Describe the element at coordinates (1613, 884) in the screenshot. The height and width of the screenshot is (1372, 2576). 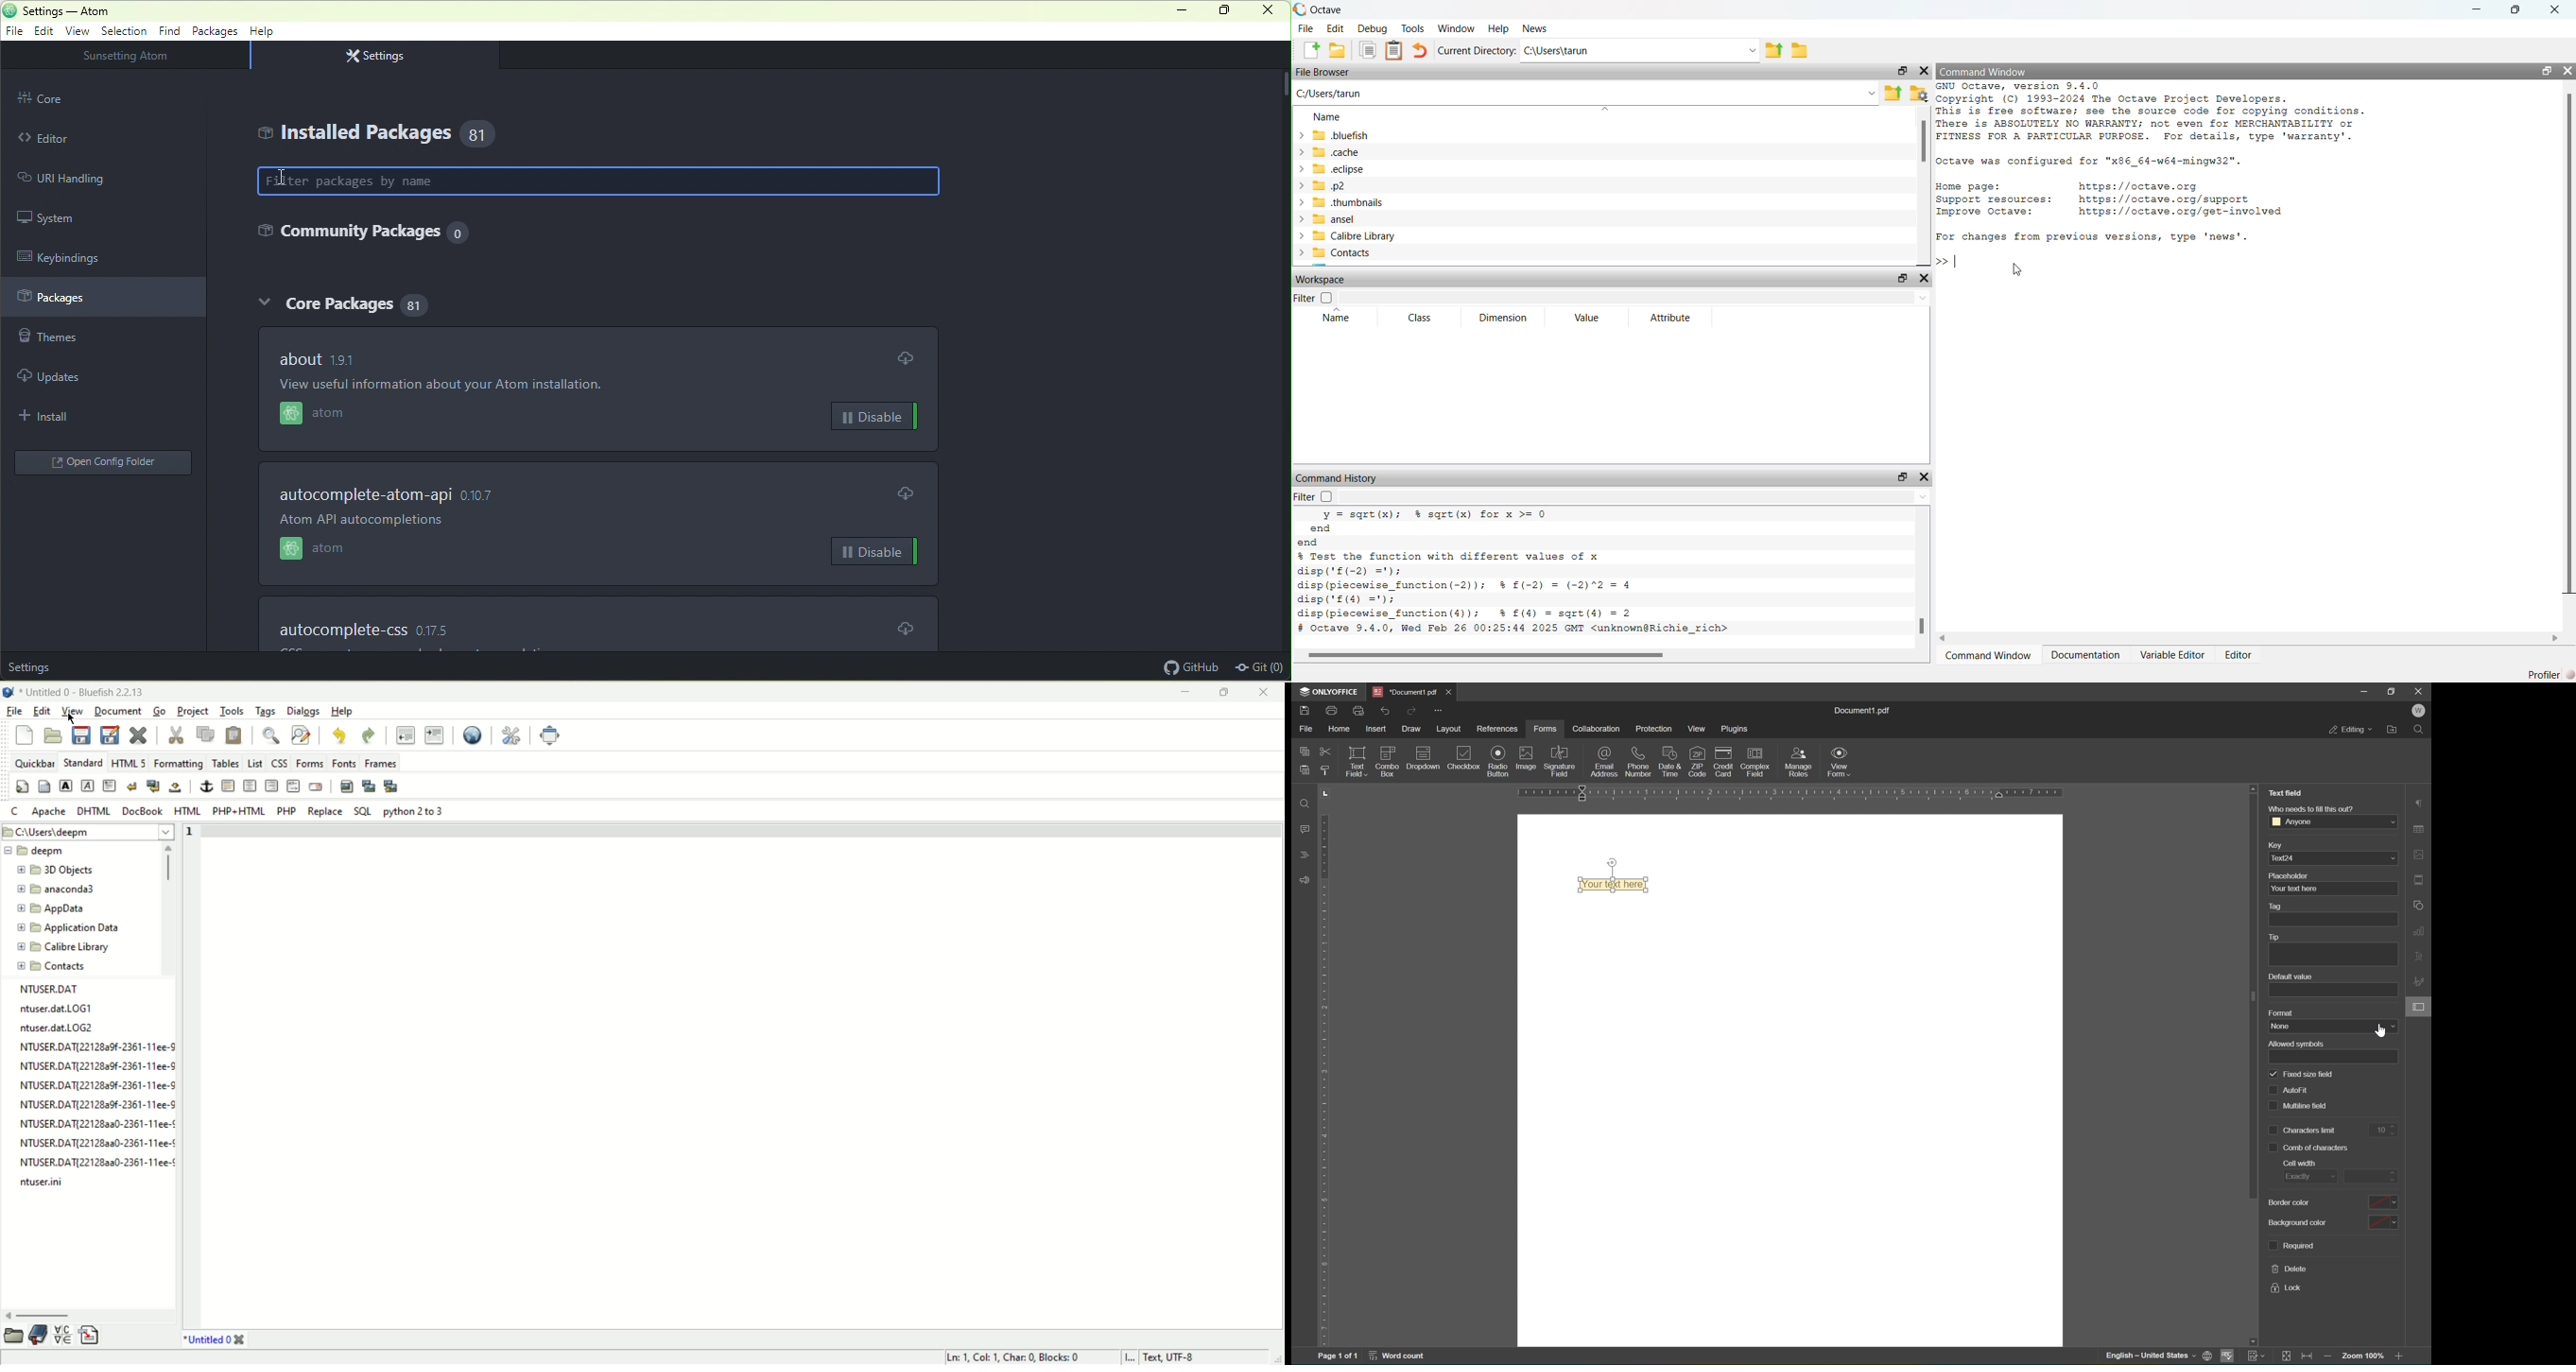
I see `type your text here` at that location.